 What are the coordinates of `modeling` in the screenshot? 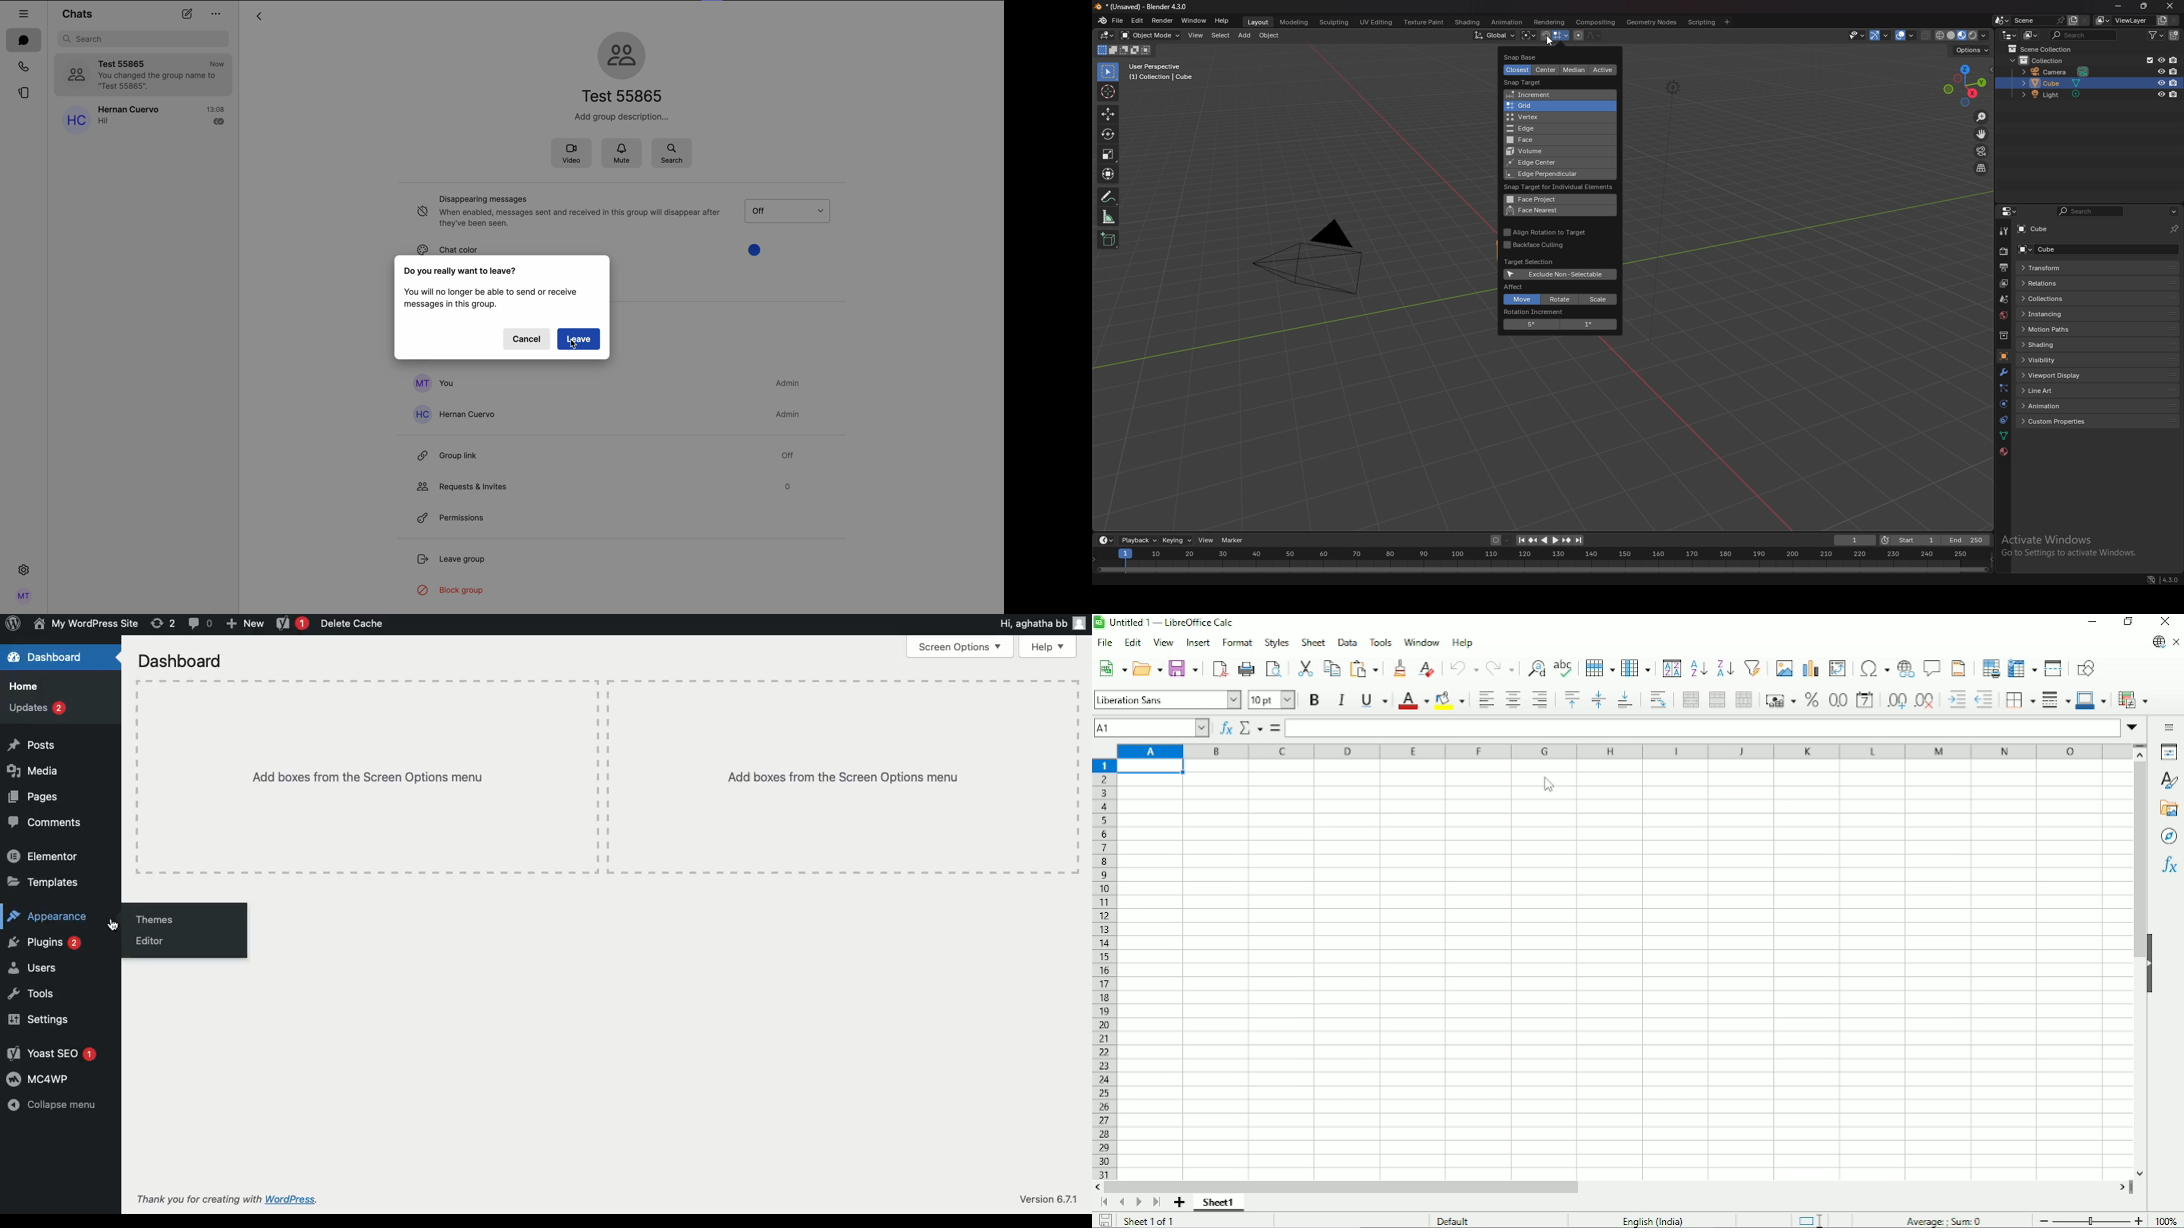 It's located at (1294, 22).